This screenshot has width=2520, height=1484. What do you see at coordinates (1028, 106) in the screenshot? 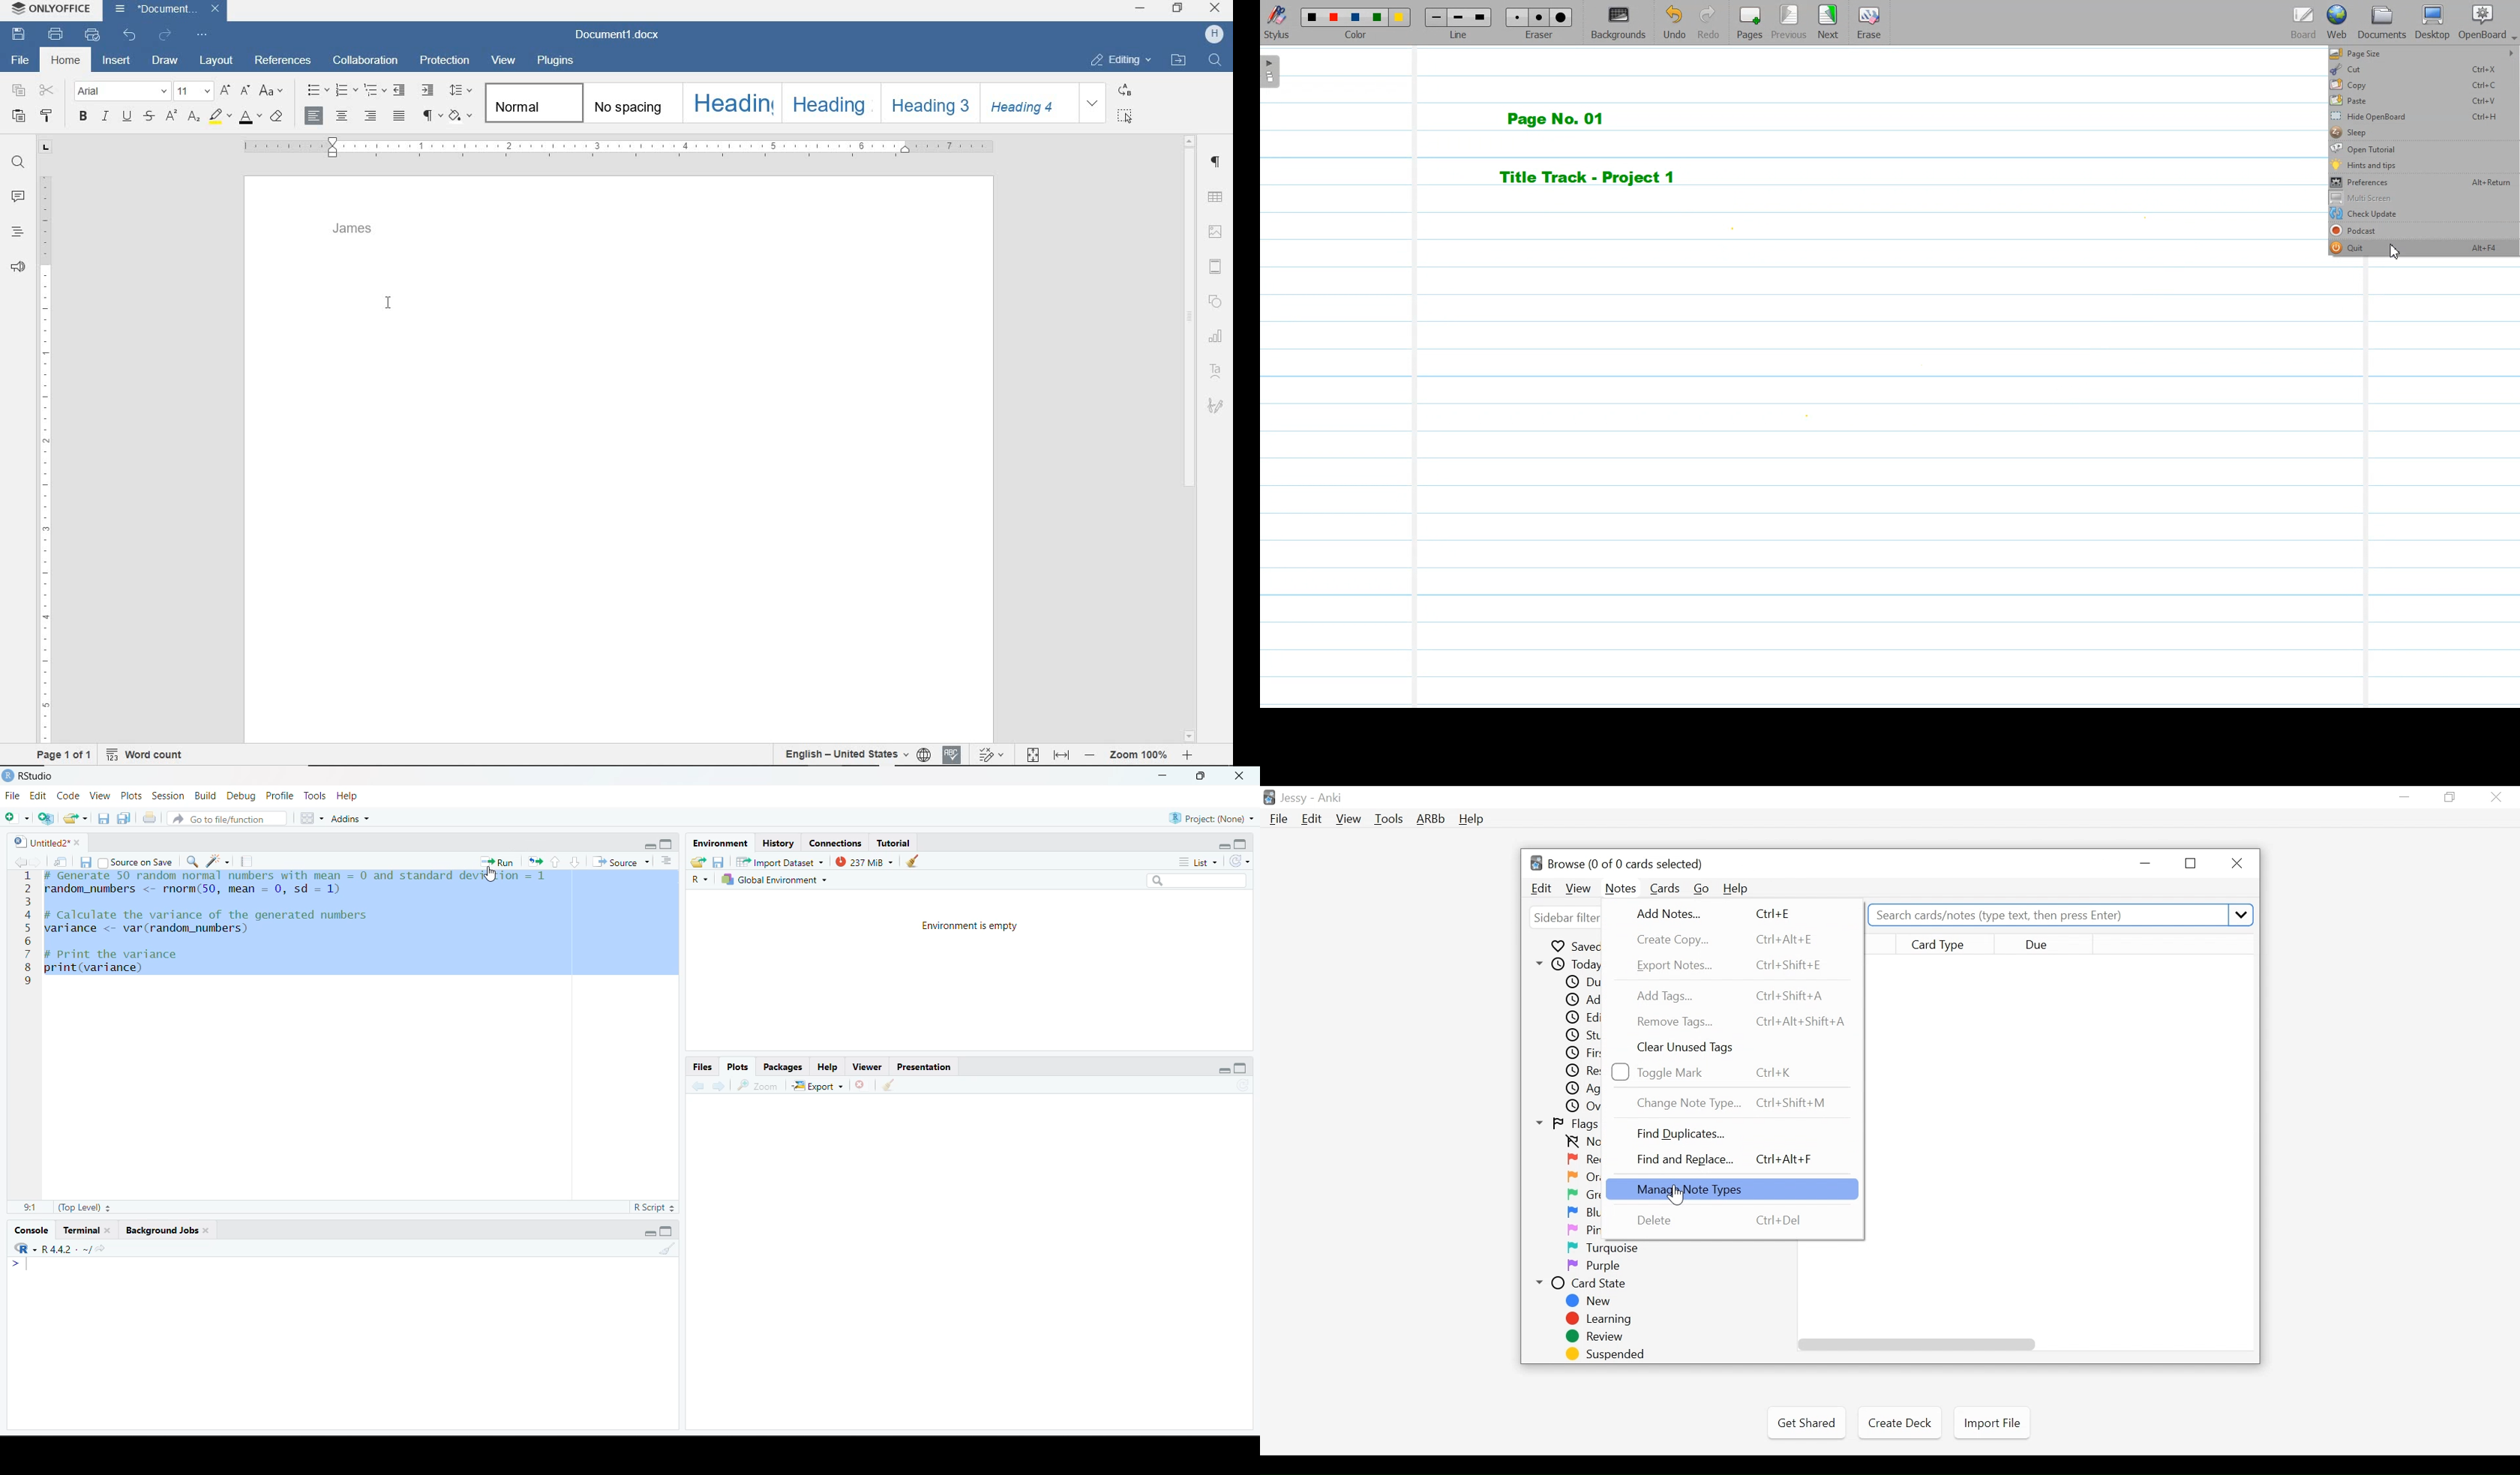
I see `Heading4` at bounding box center [1028, 106].